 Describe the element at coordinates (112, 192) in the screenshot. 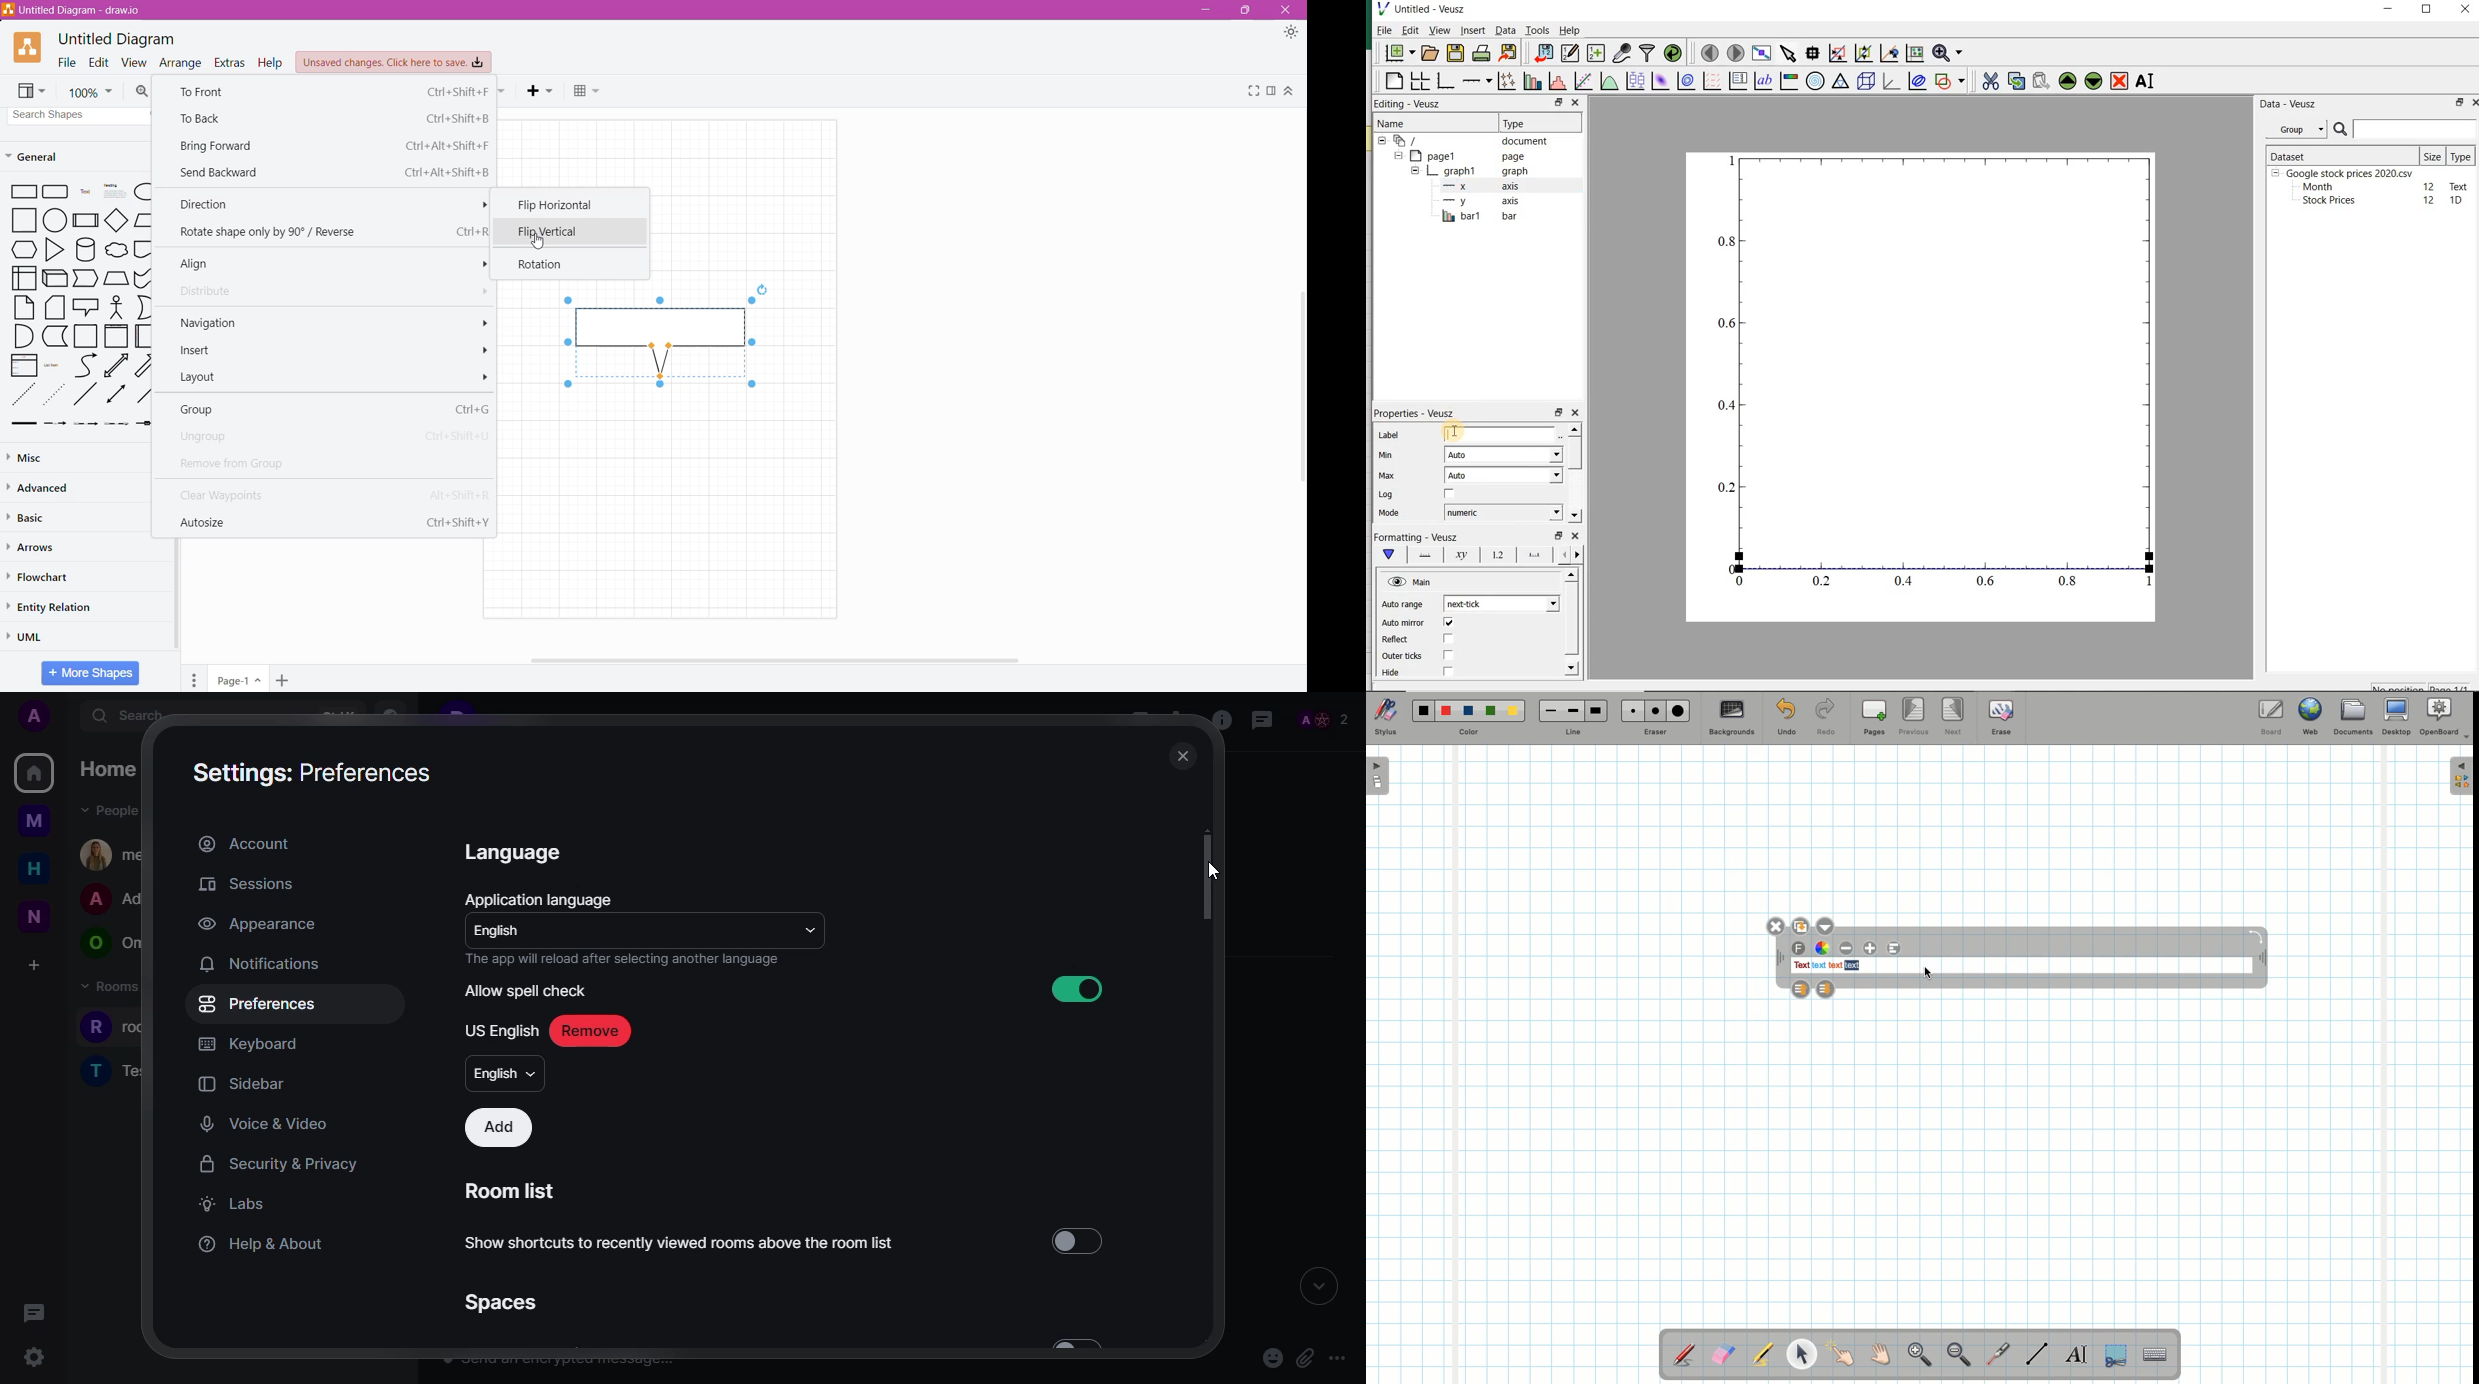

I see `Heading` at that location.